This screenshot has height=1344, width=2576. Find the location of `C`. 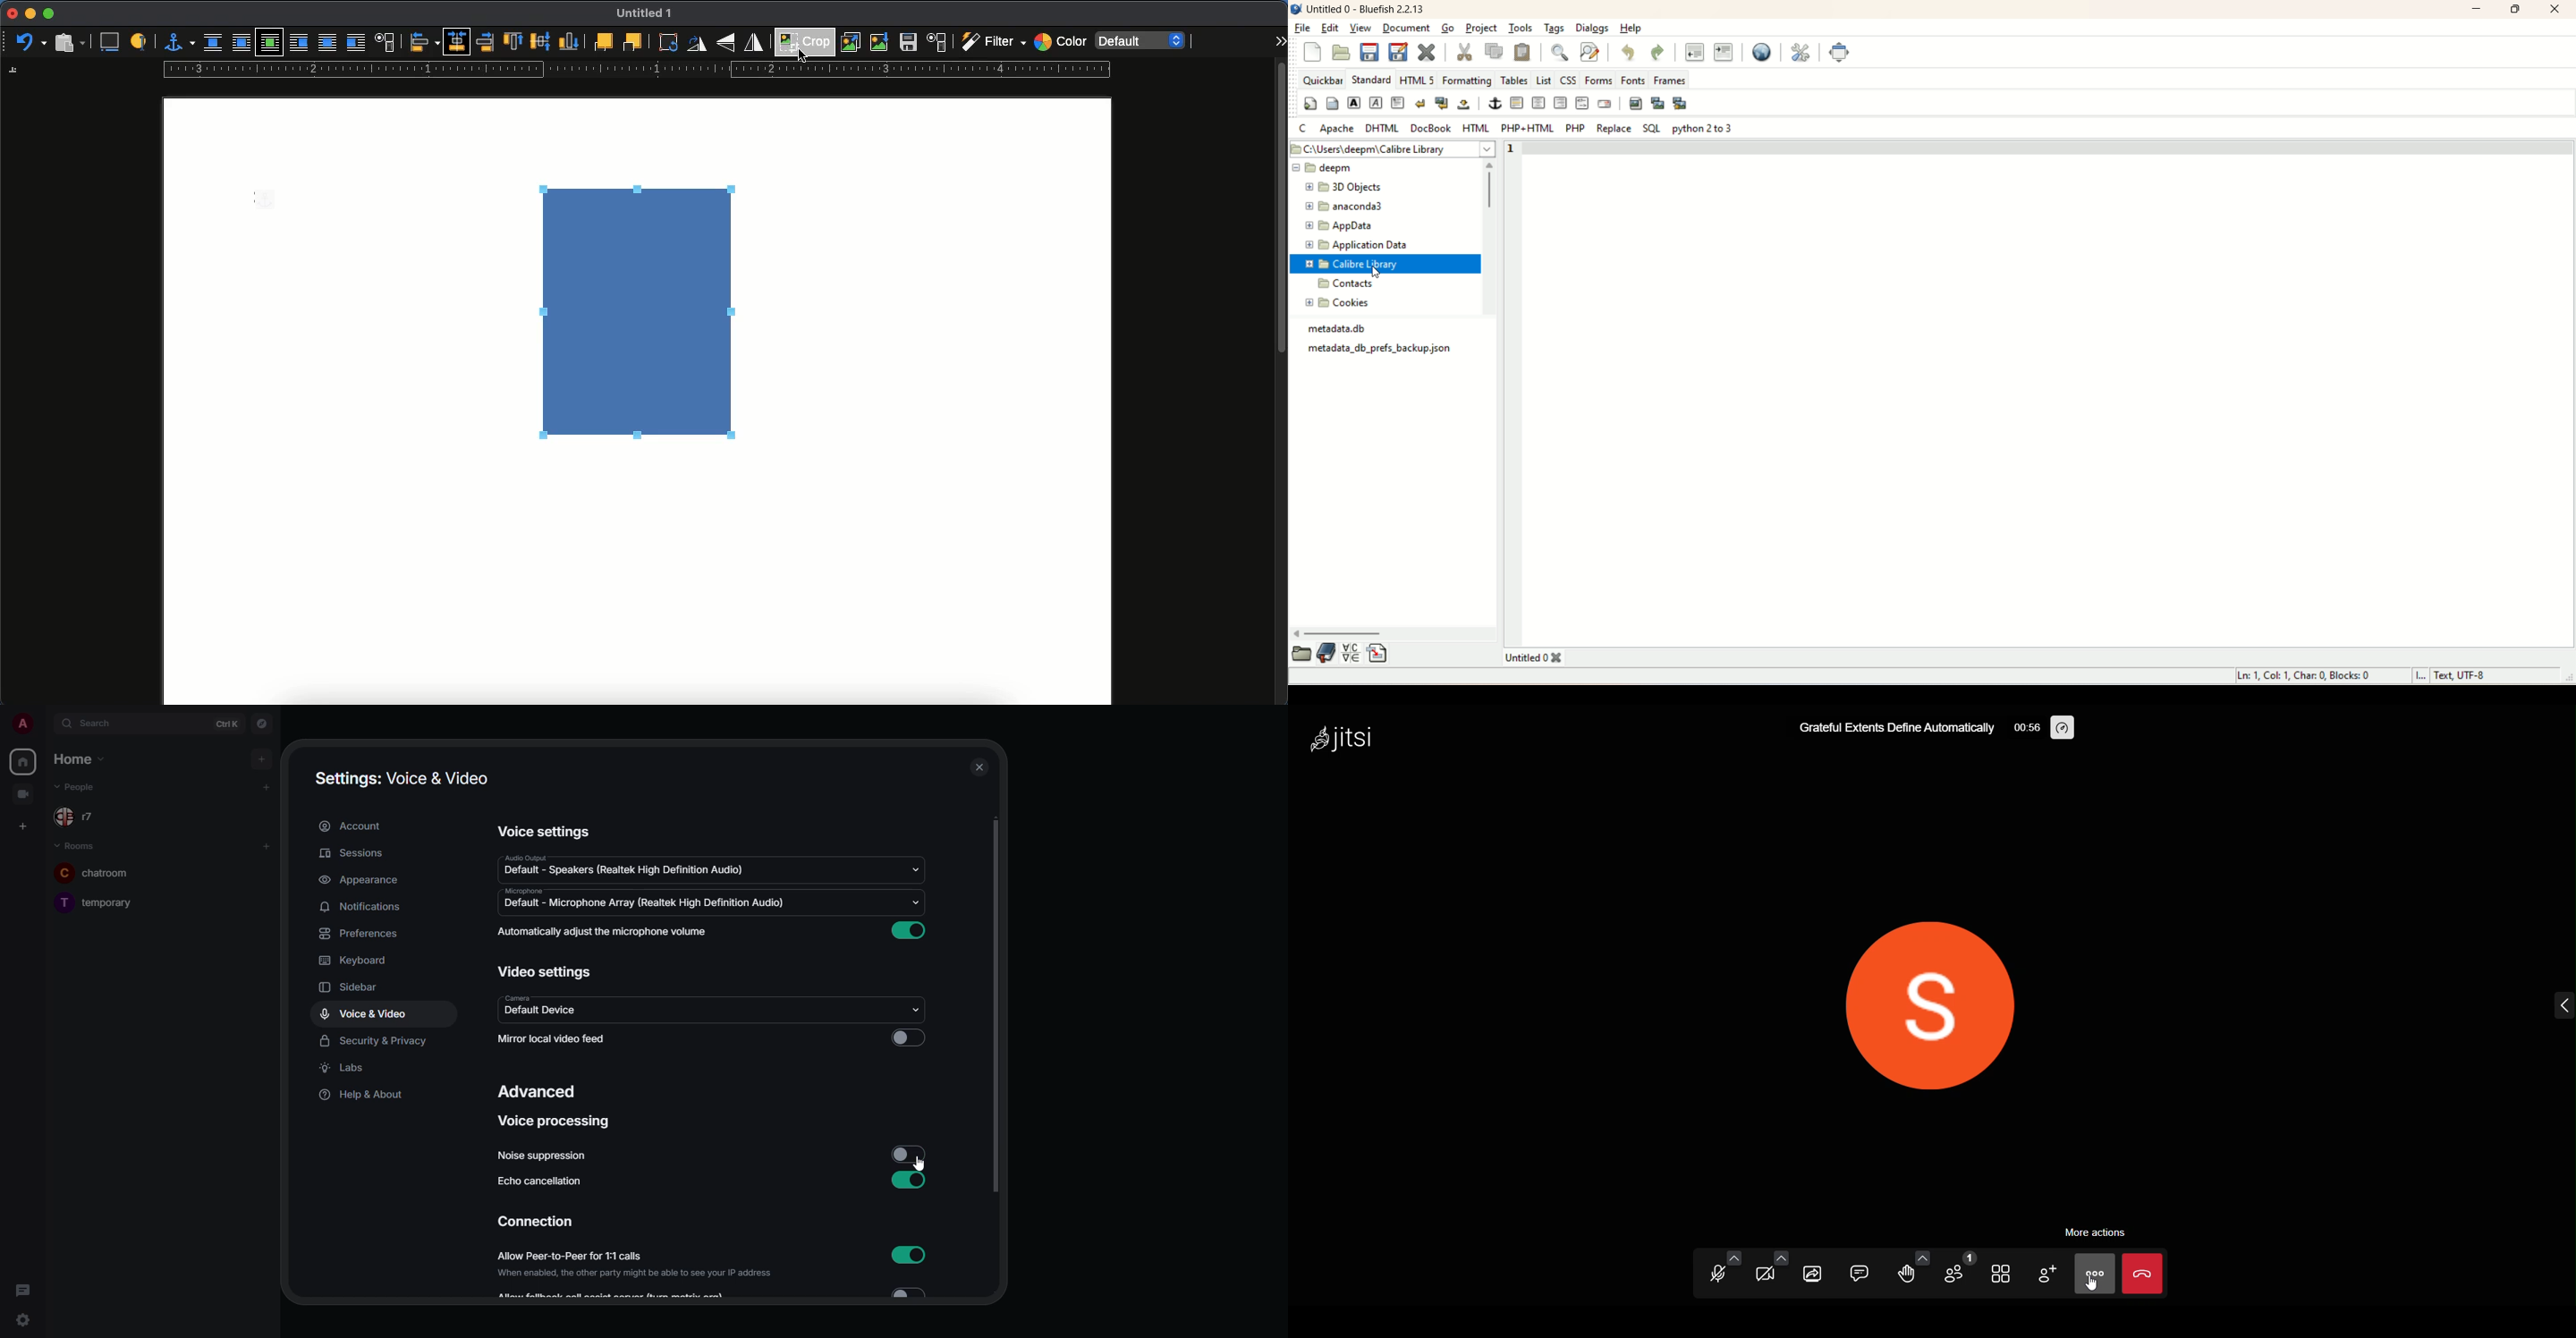

C is located at coordinates (1303, 129).